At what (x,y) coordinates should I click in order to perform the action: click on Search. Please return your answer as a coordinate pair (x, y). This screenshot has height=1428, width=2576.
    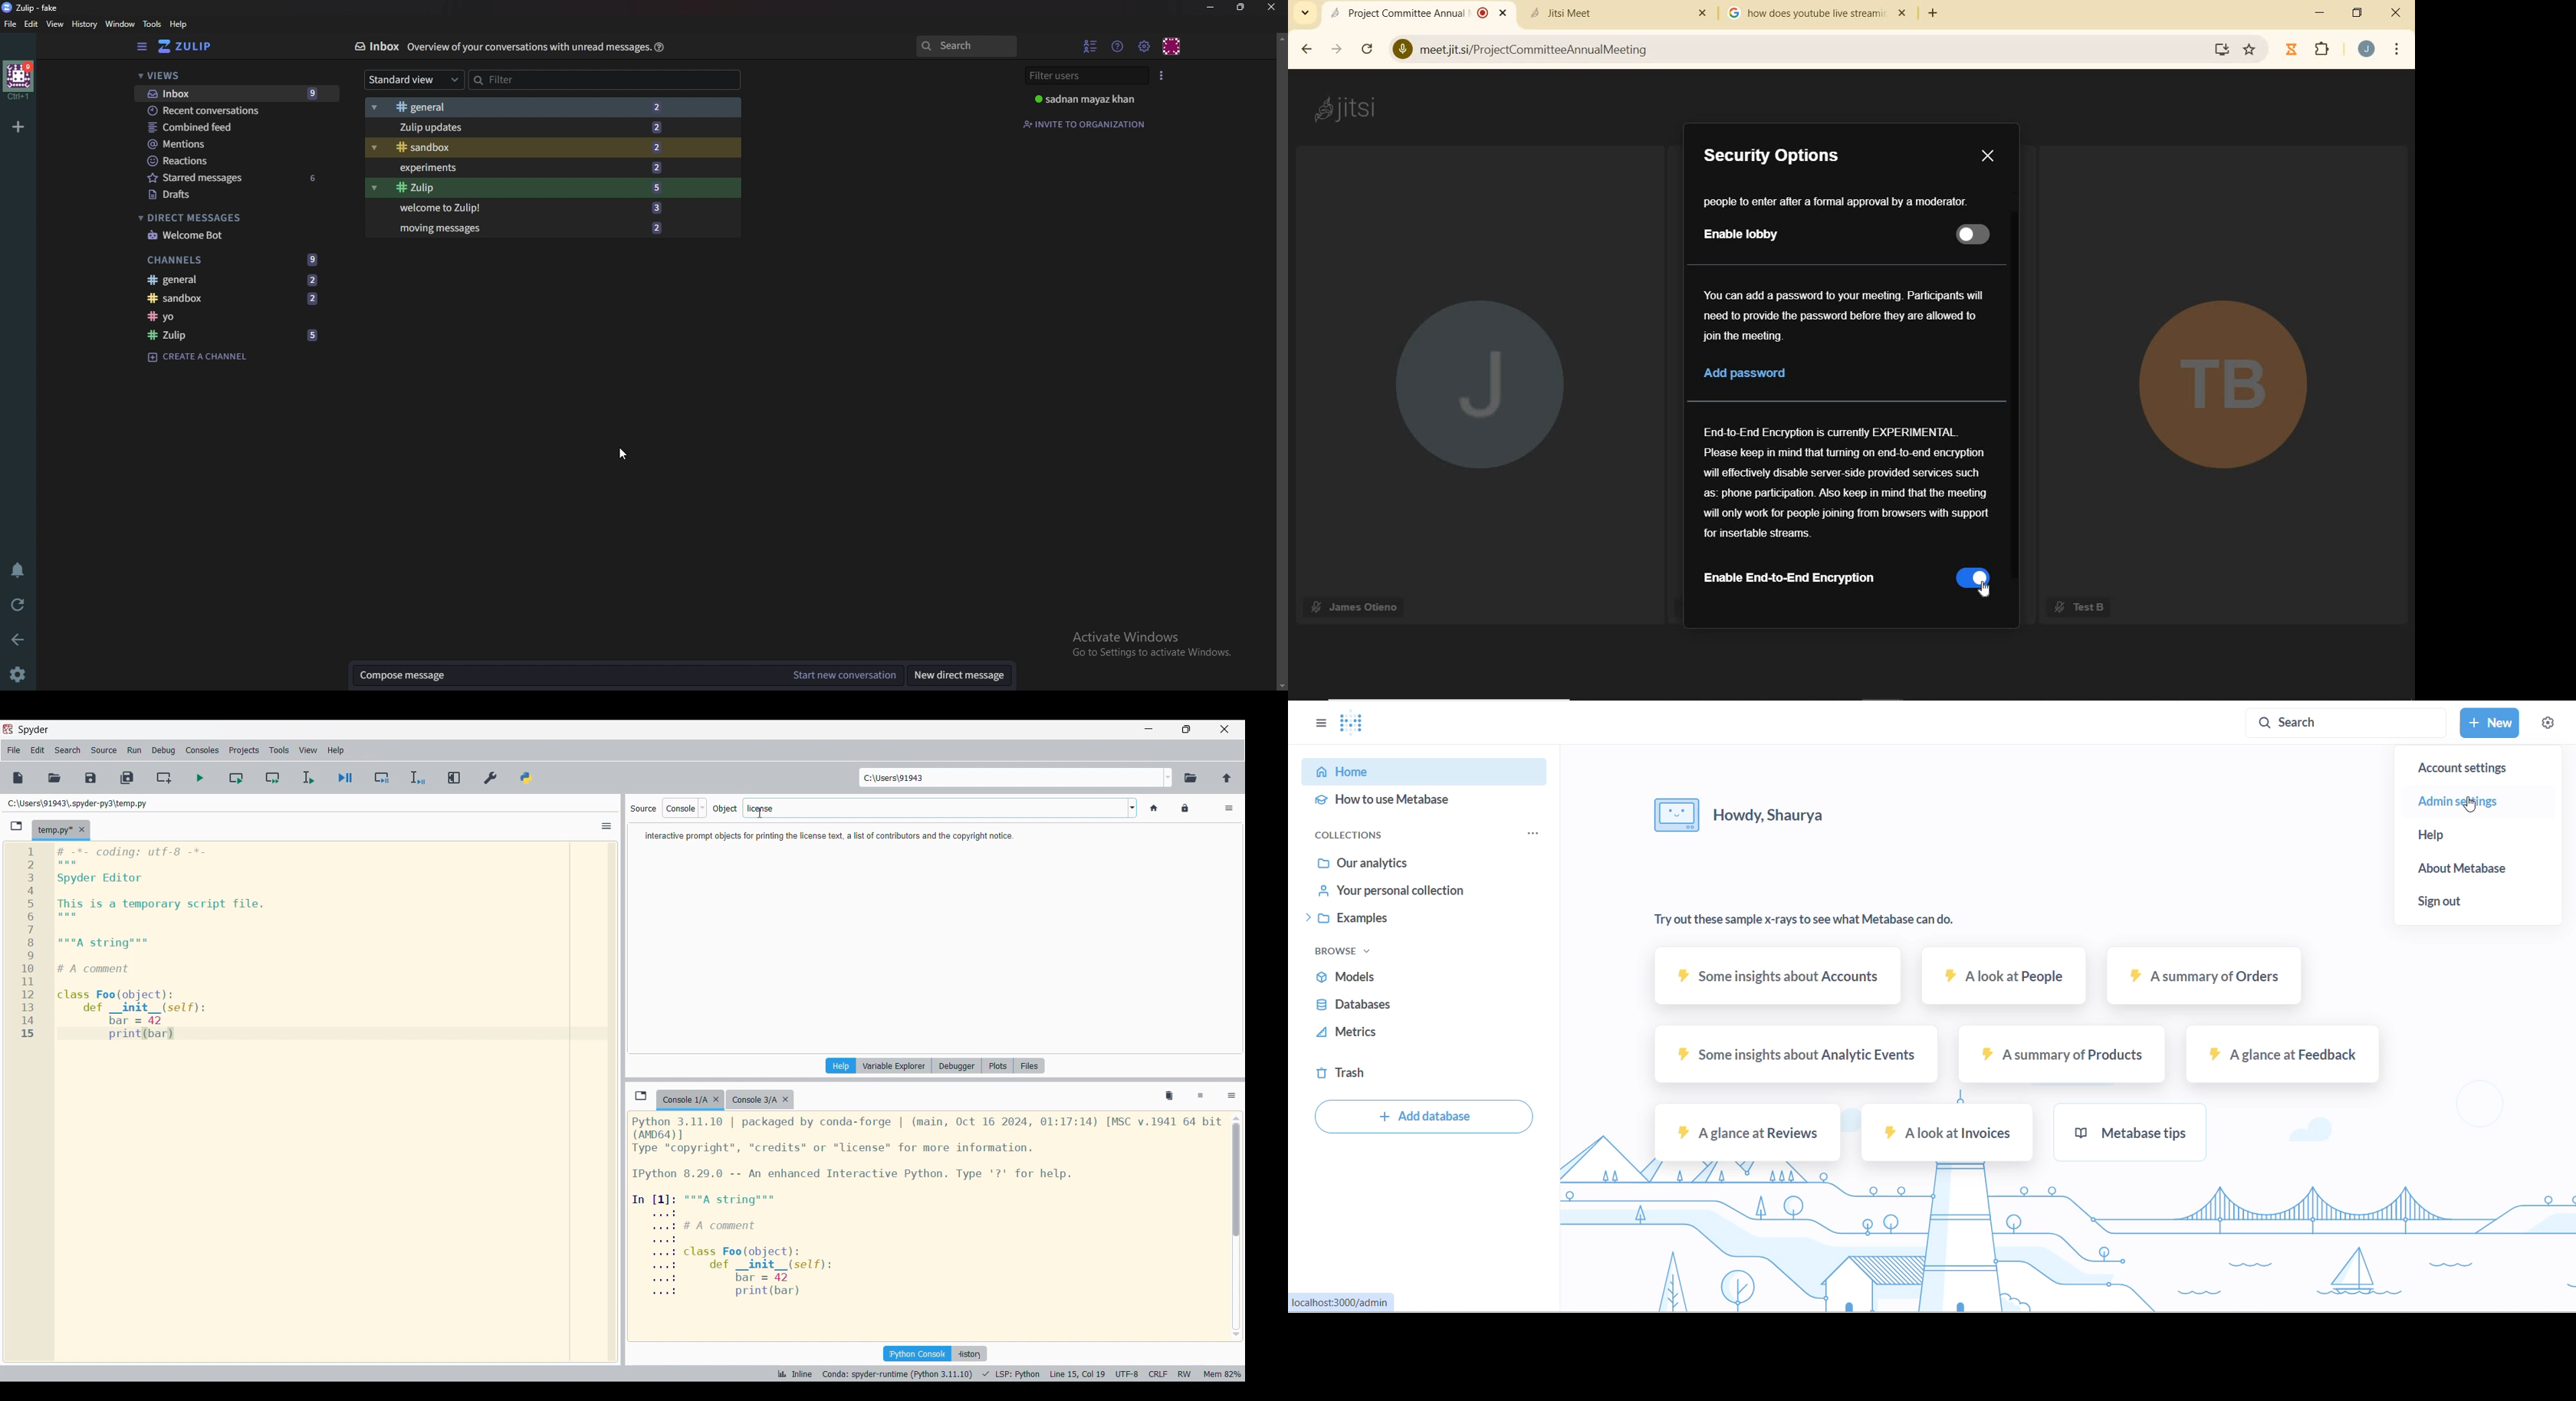
    Looking at the image, I should click on (967, 46).